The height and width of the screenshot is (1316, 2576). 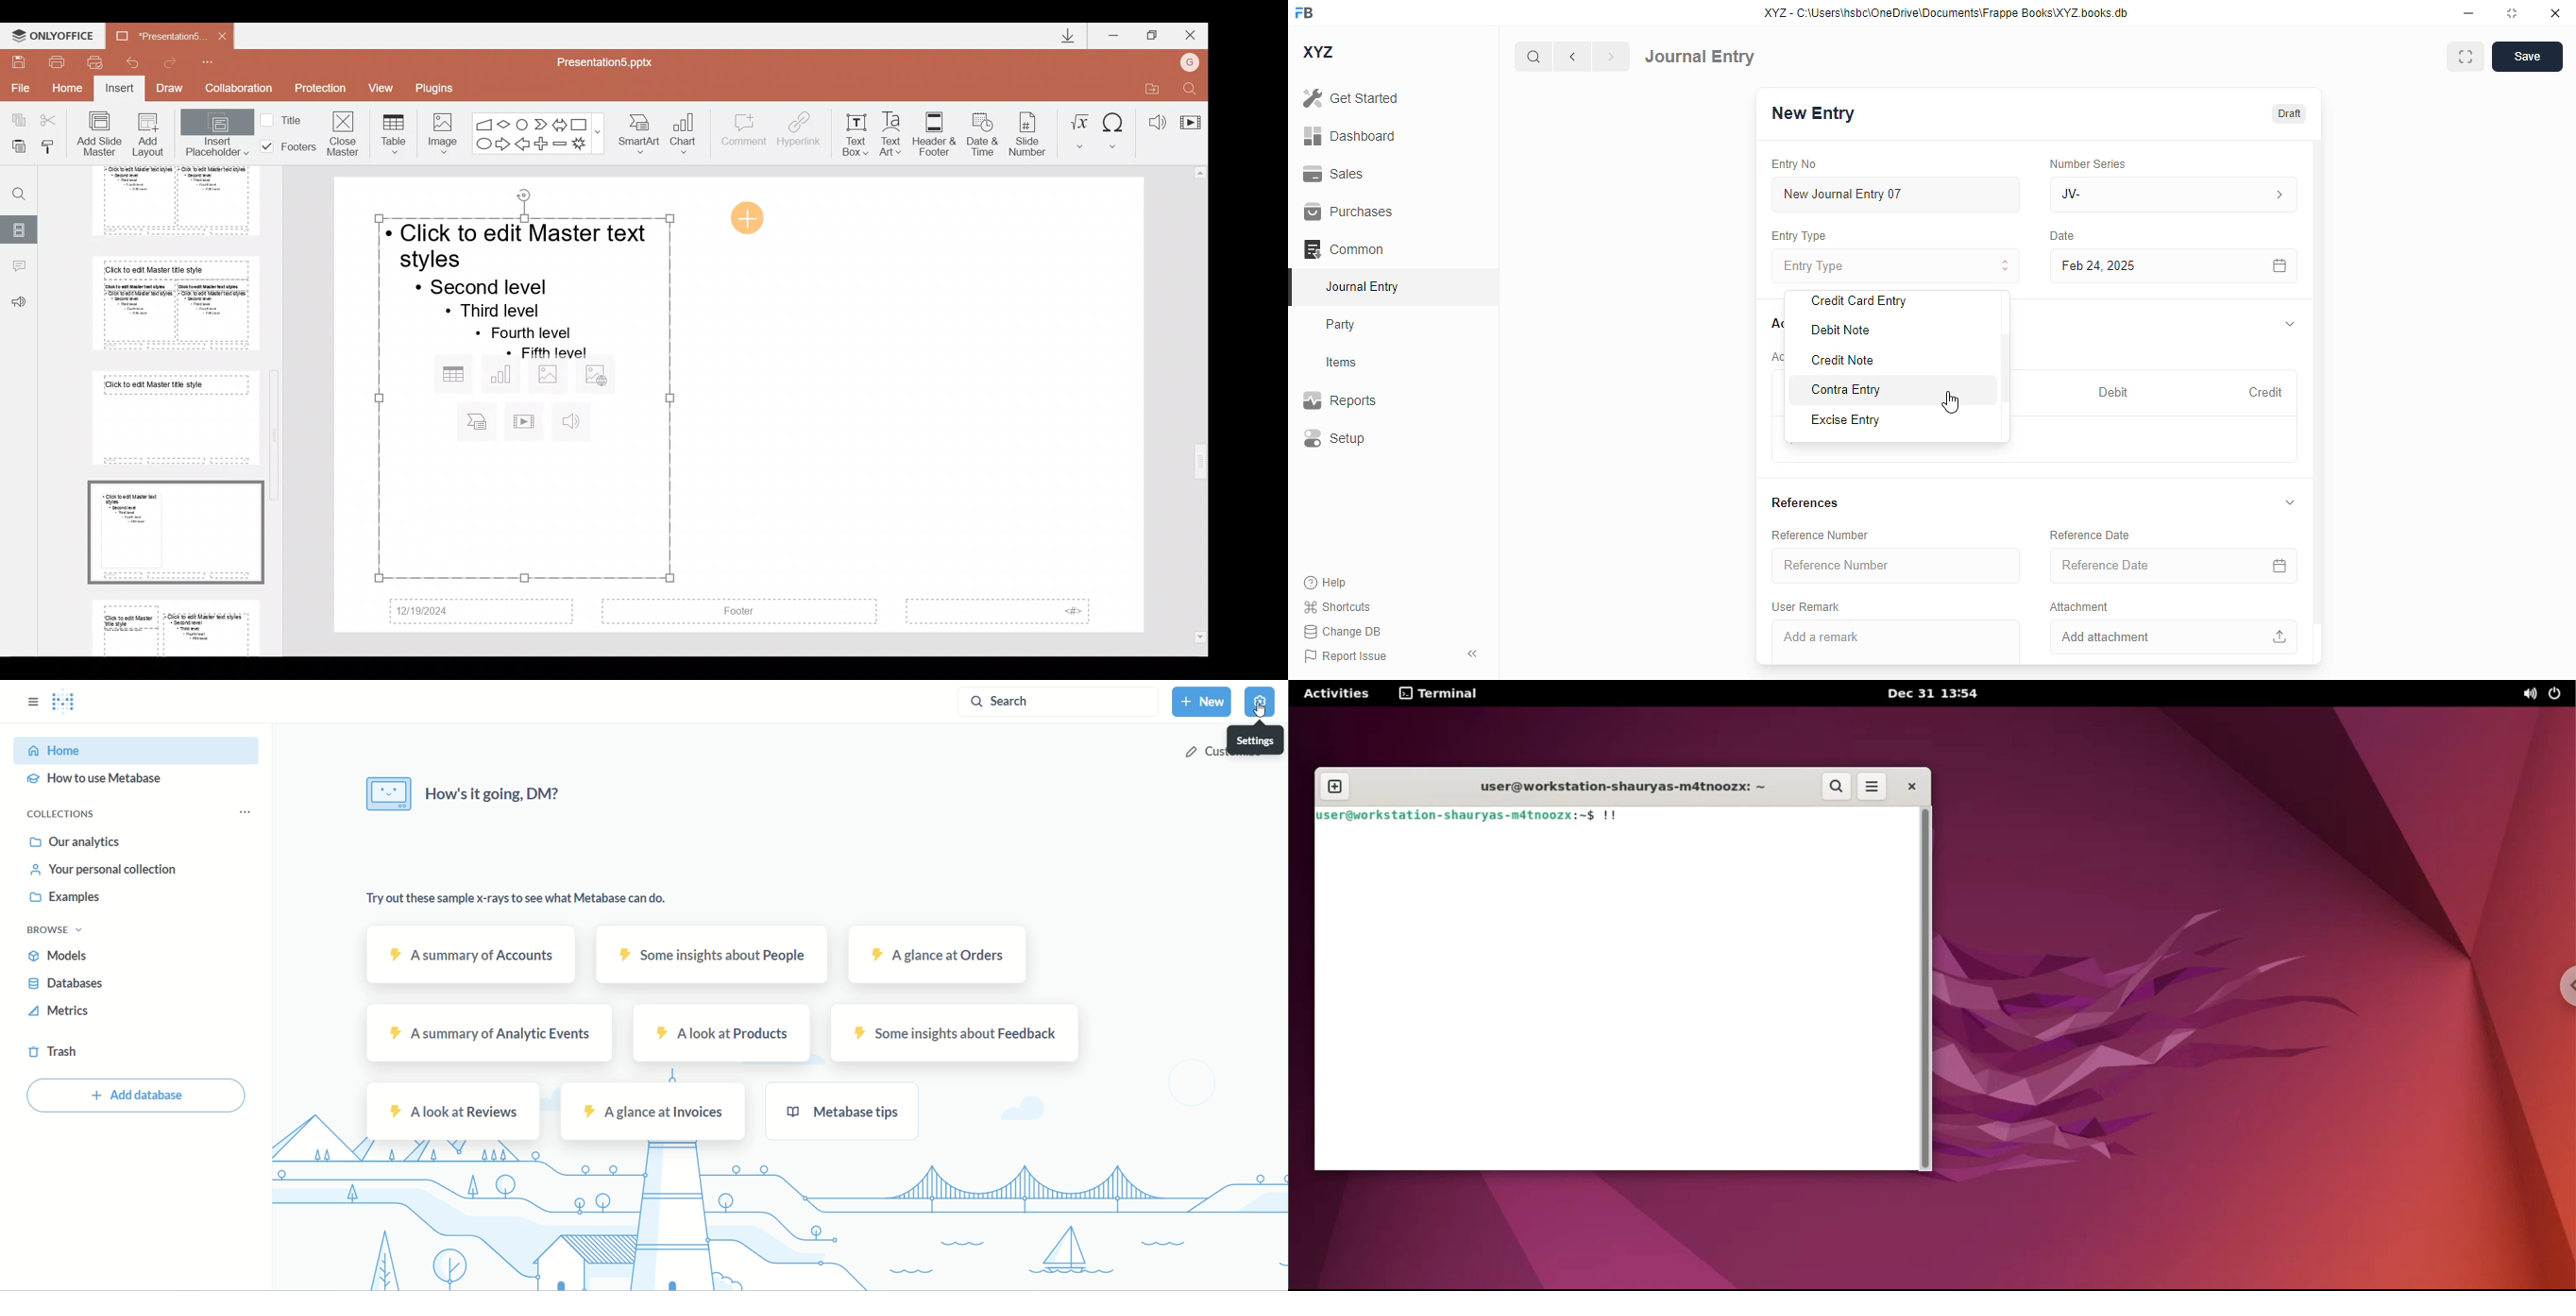 I want to click on Inserted placeholder on presentation slide, so click(x=518, y=396).